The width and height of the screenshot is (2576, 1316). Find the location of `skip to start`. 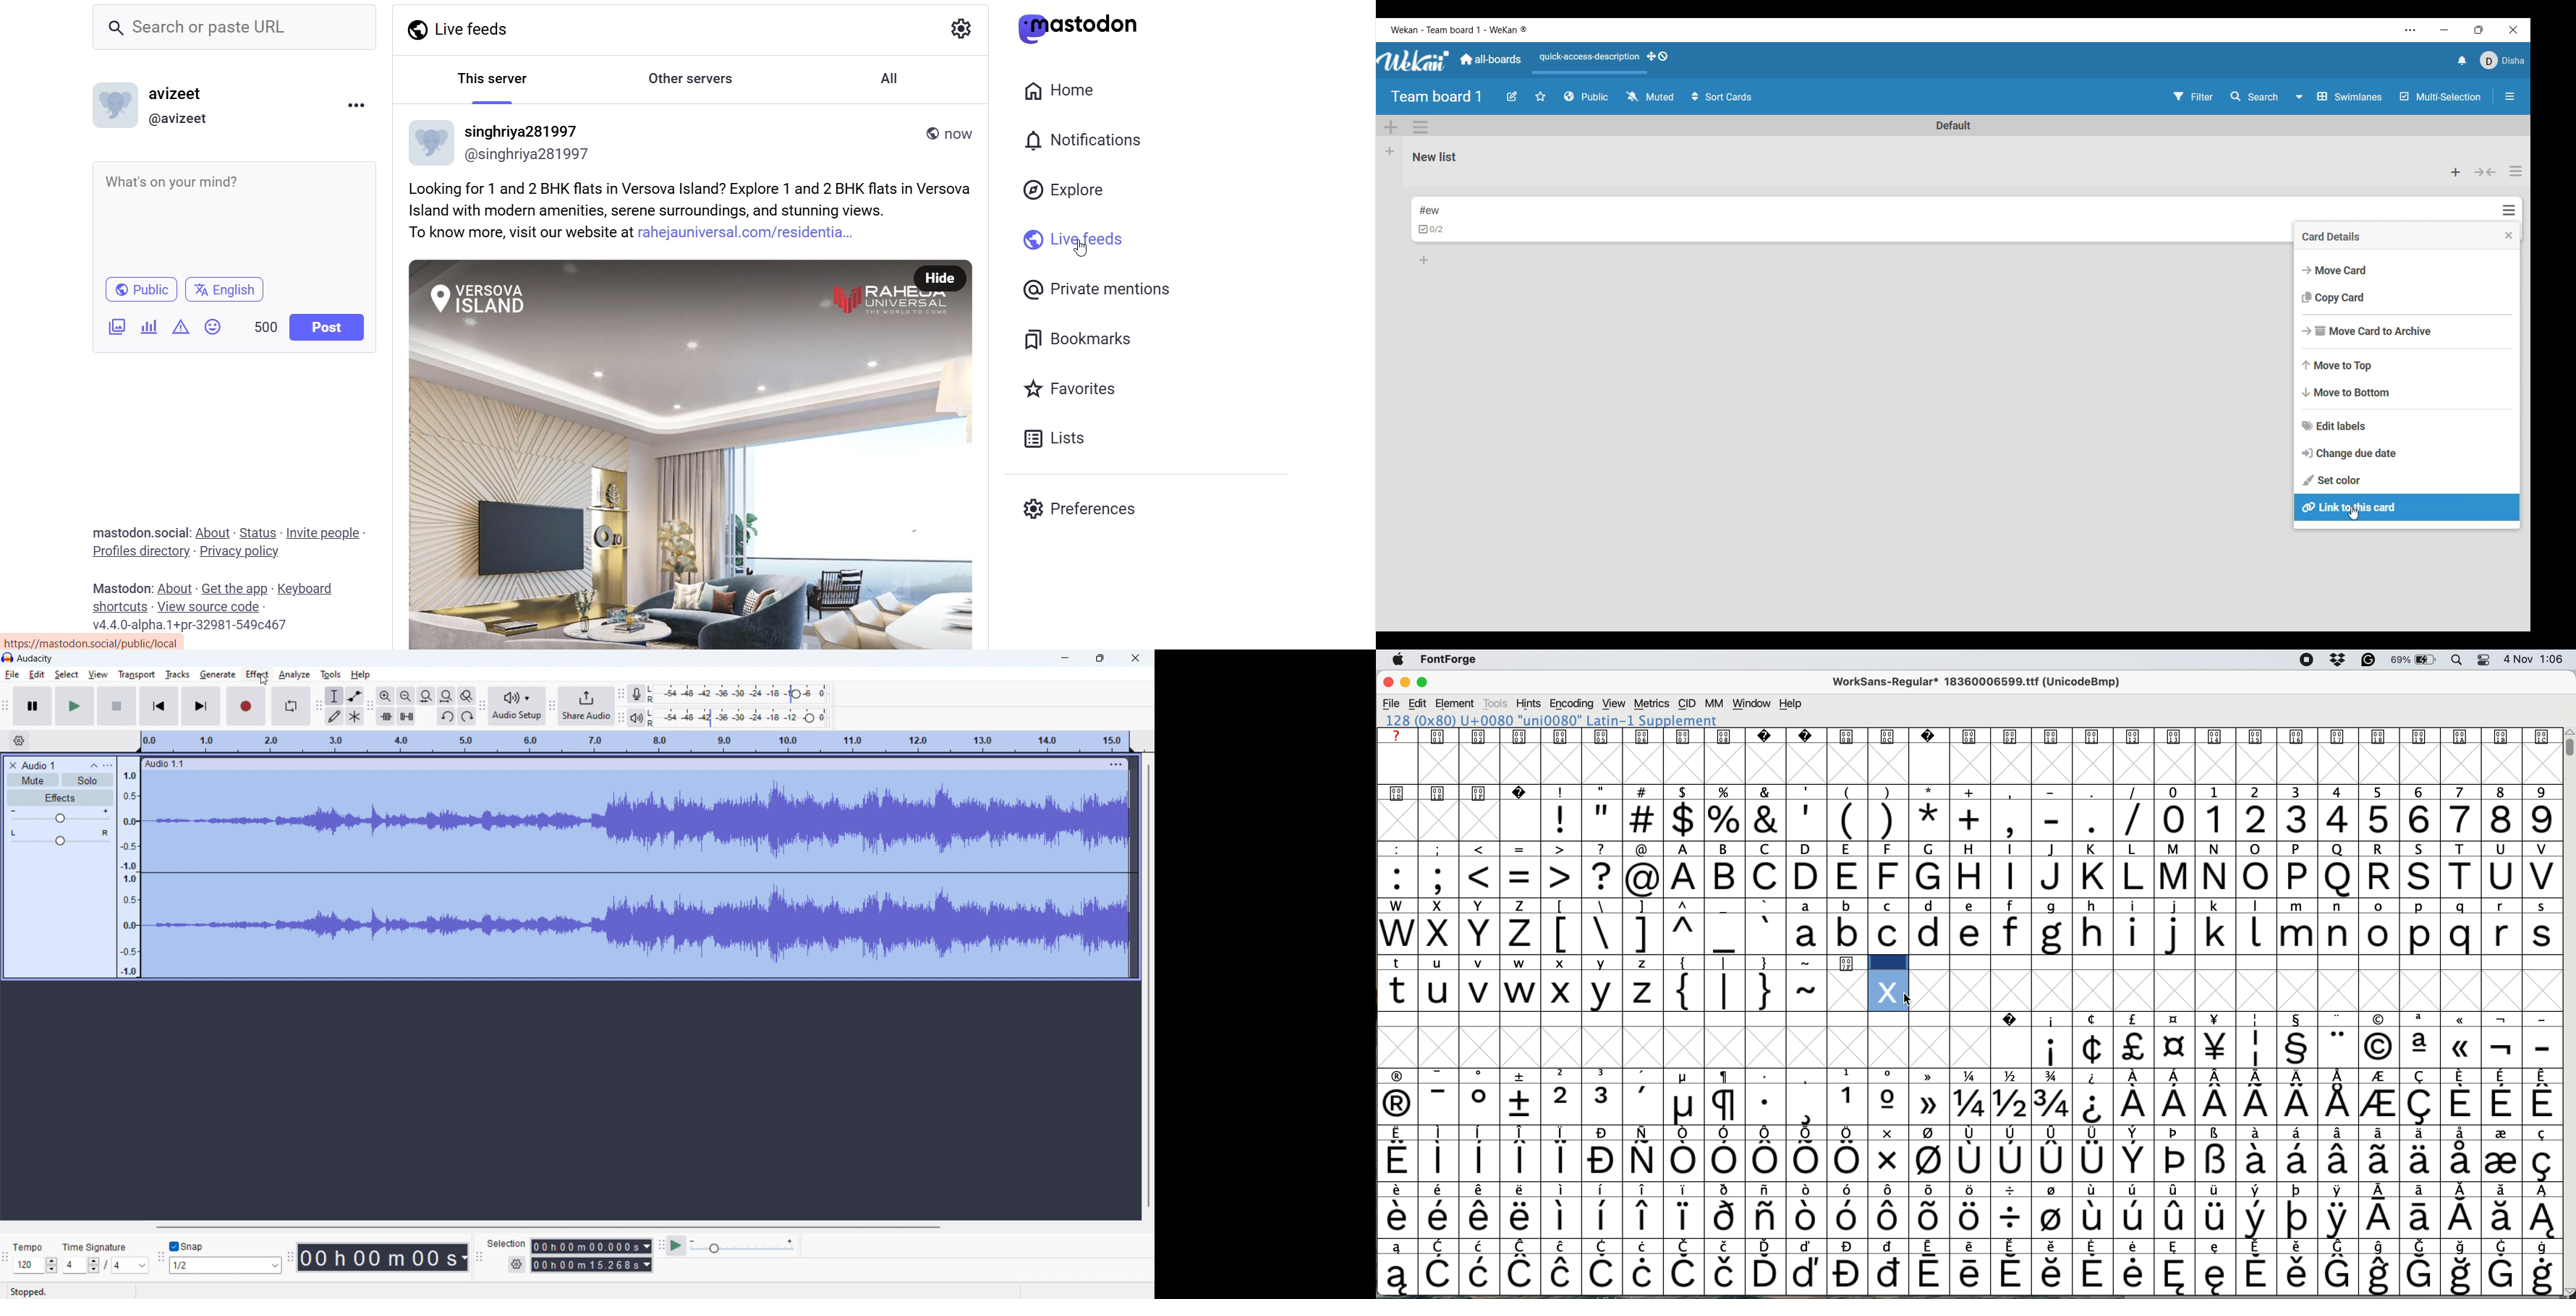

skip to start is located at coordinates (159, 706).